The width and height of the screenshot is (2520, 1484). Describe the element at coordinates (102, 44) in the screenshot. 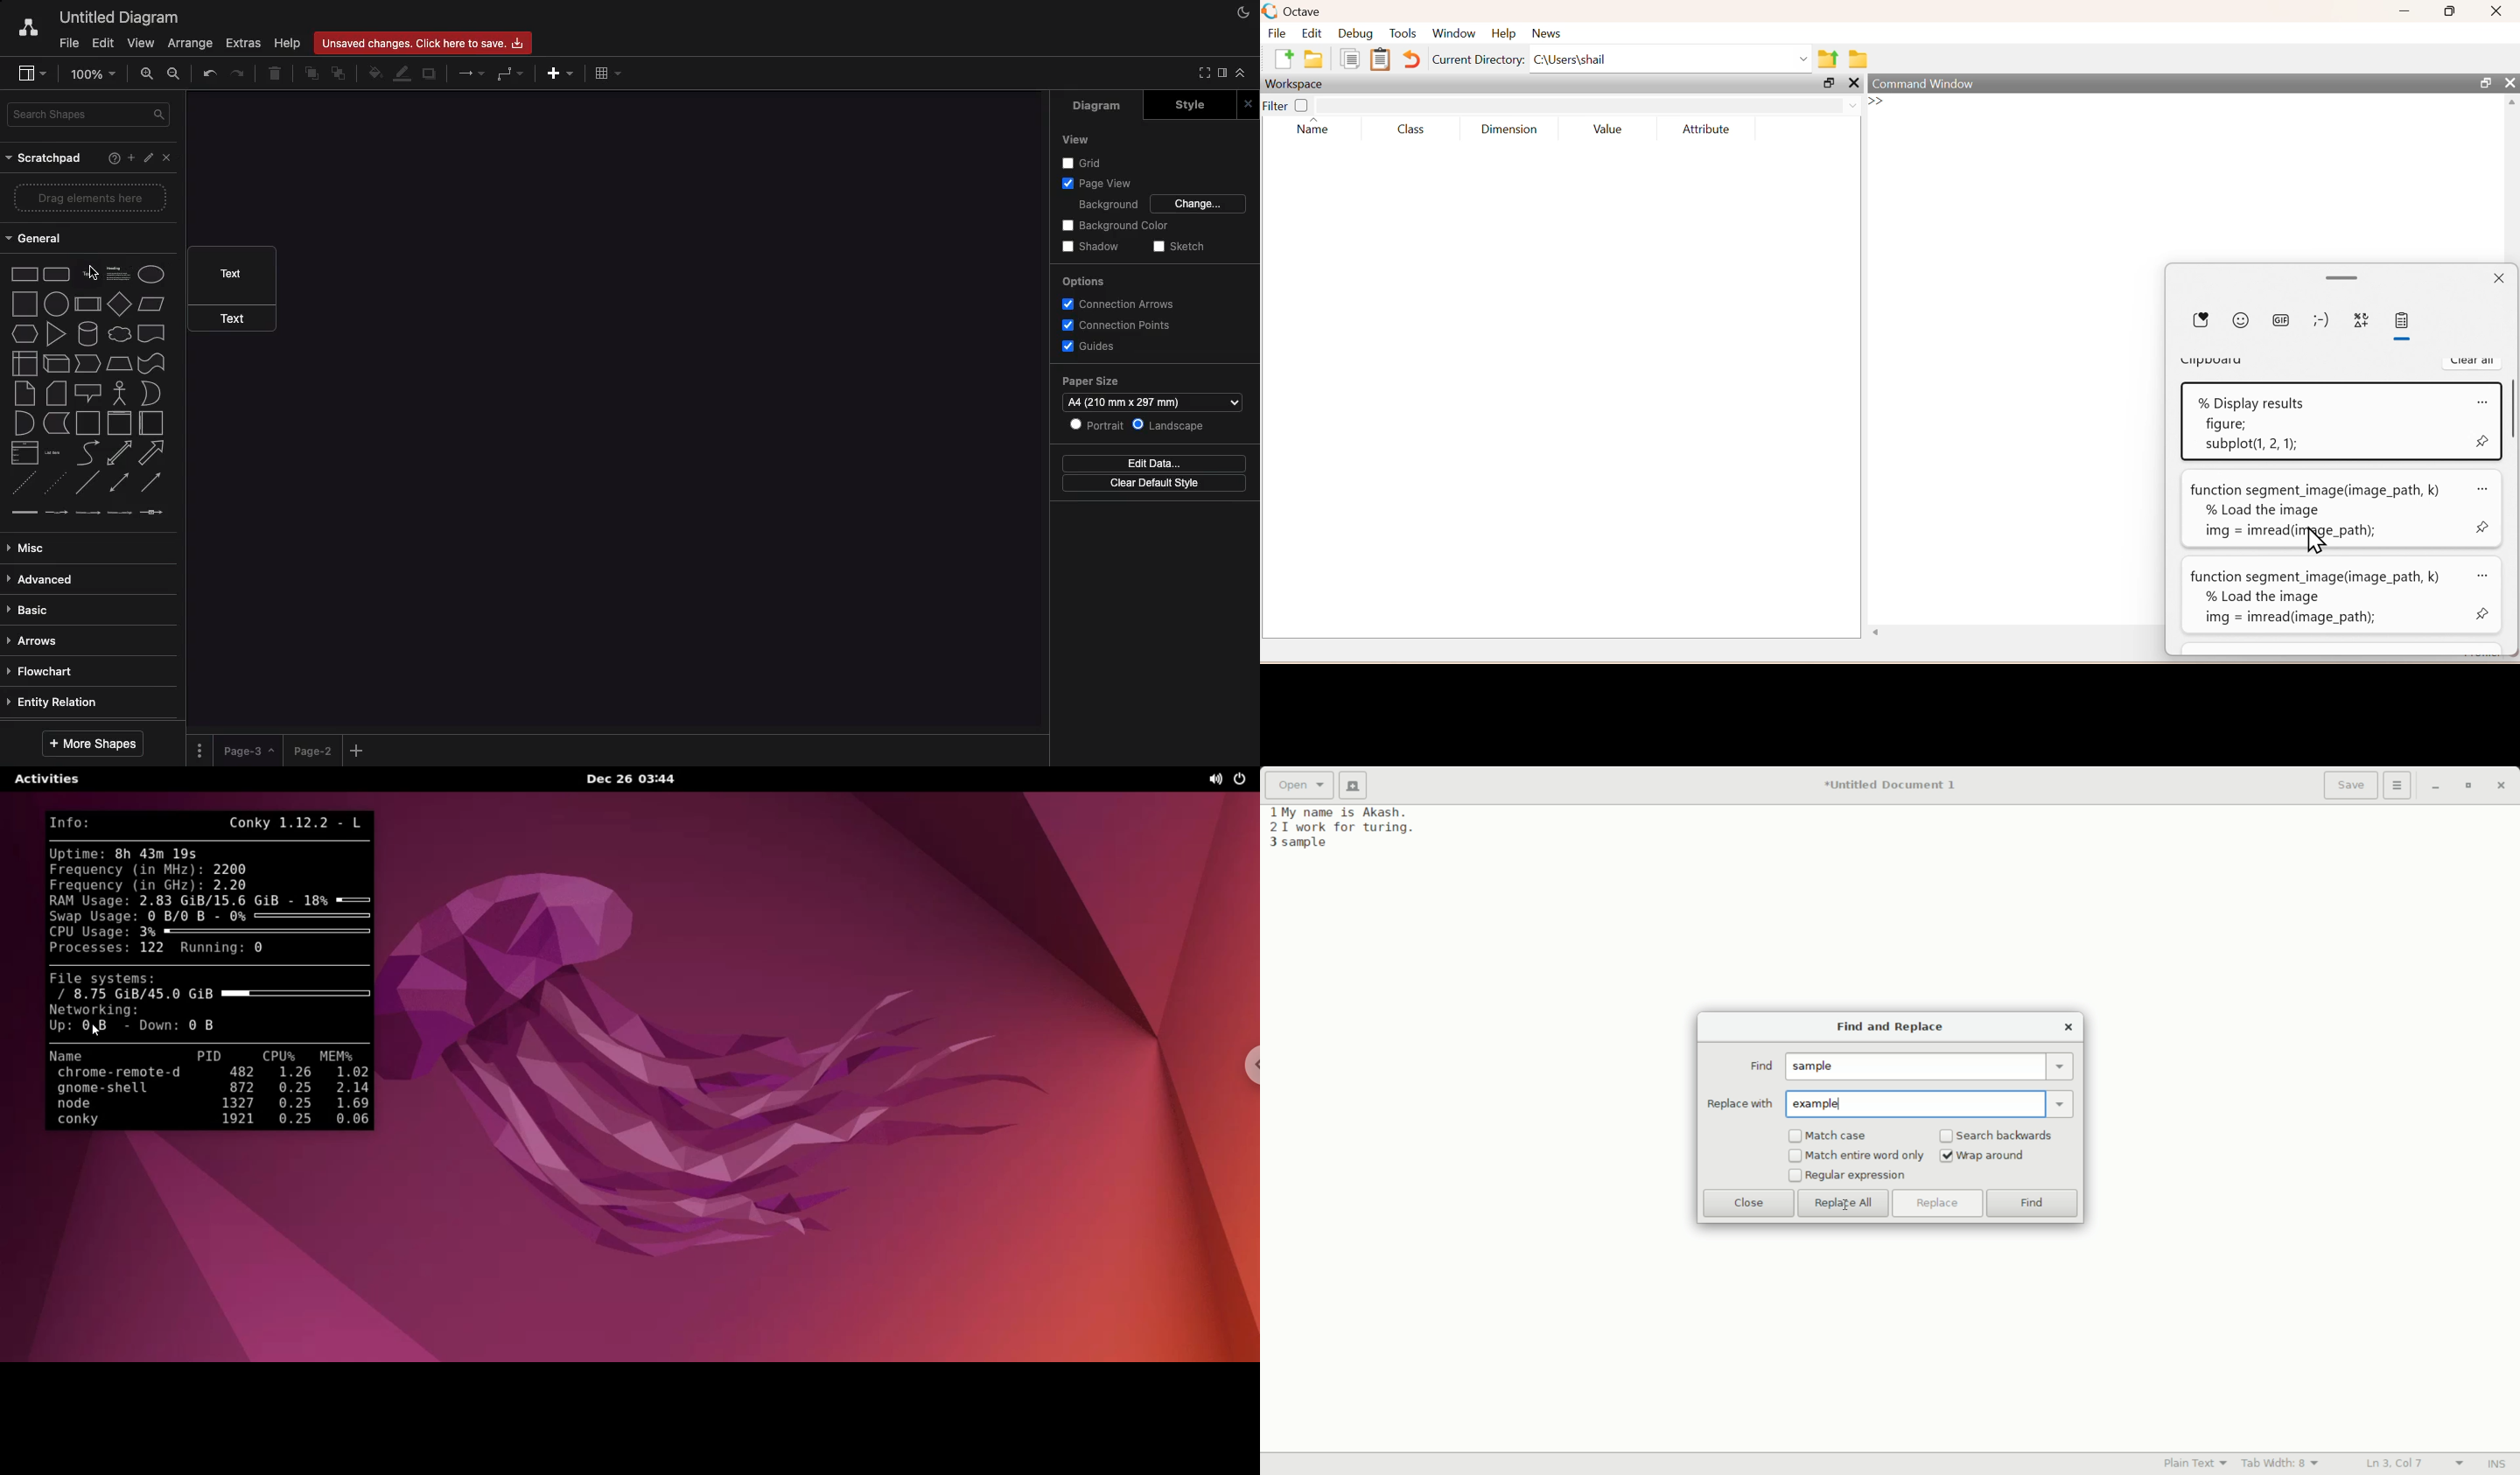

I see `Edit` at that location.